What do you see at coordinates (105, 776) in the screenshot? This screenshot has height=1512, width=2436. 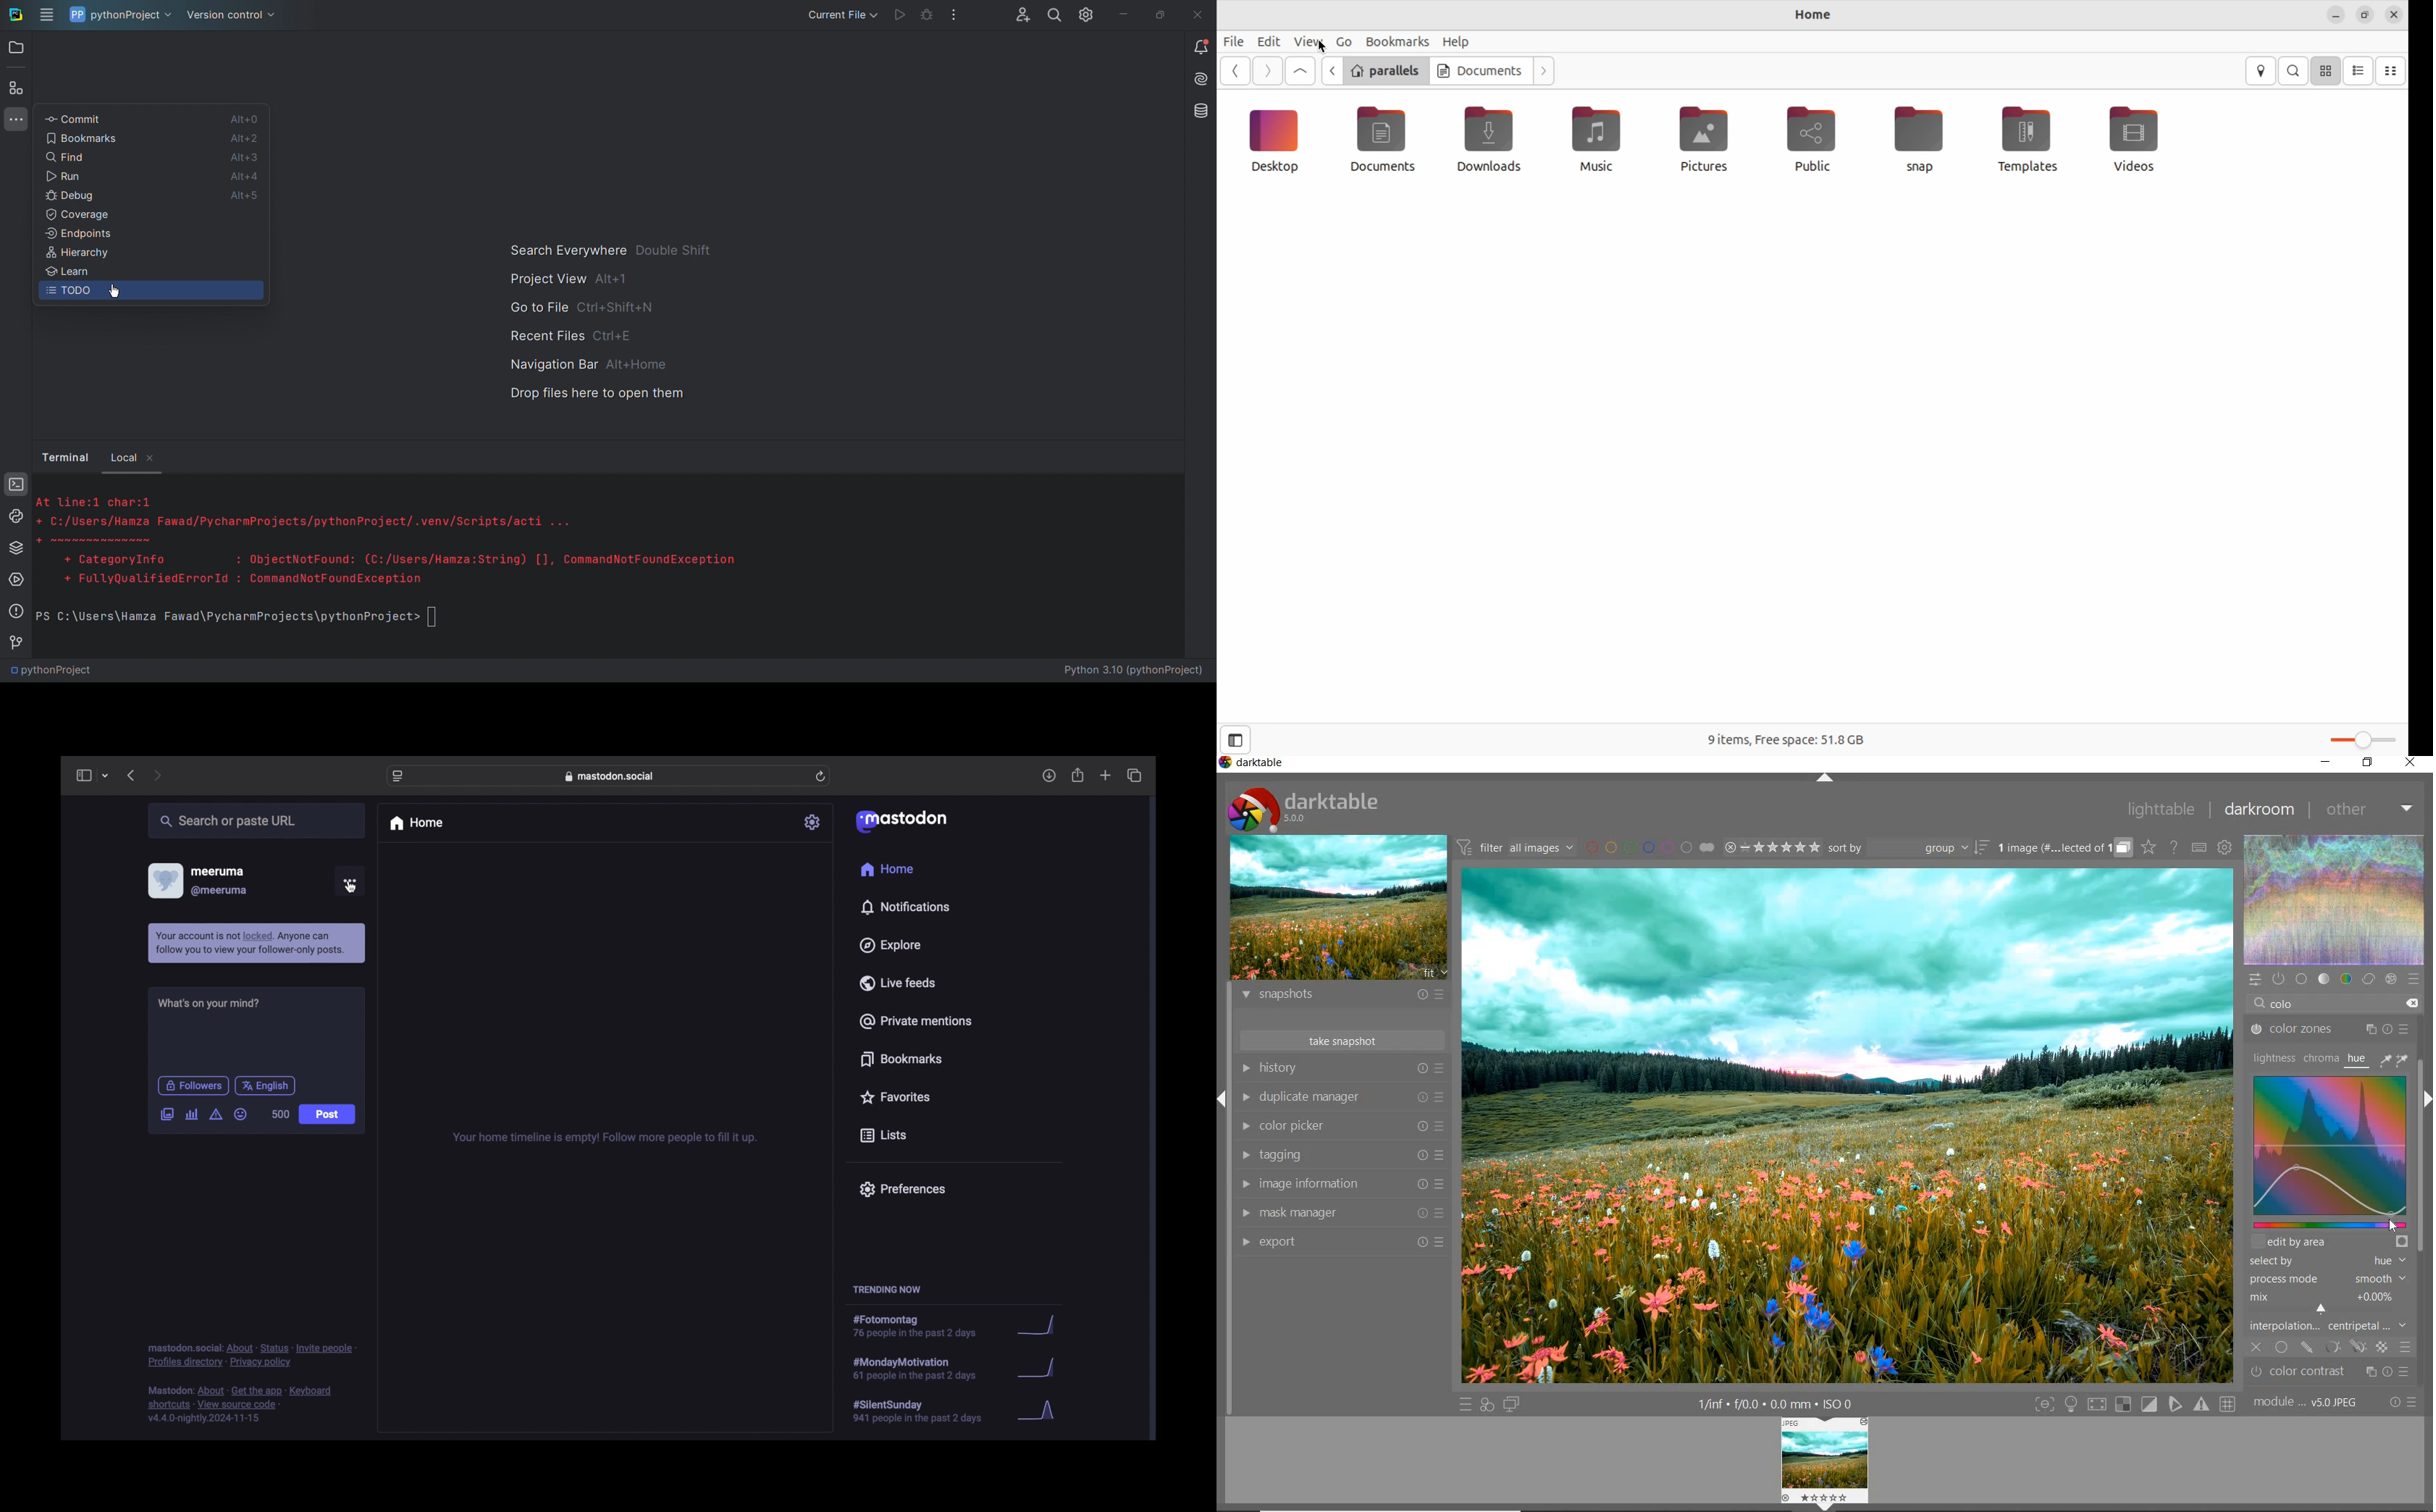 I see `tab group picker` at bounding box center [105, 776].